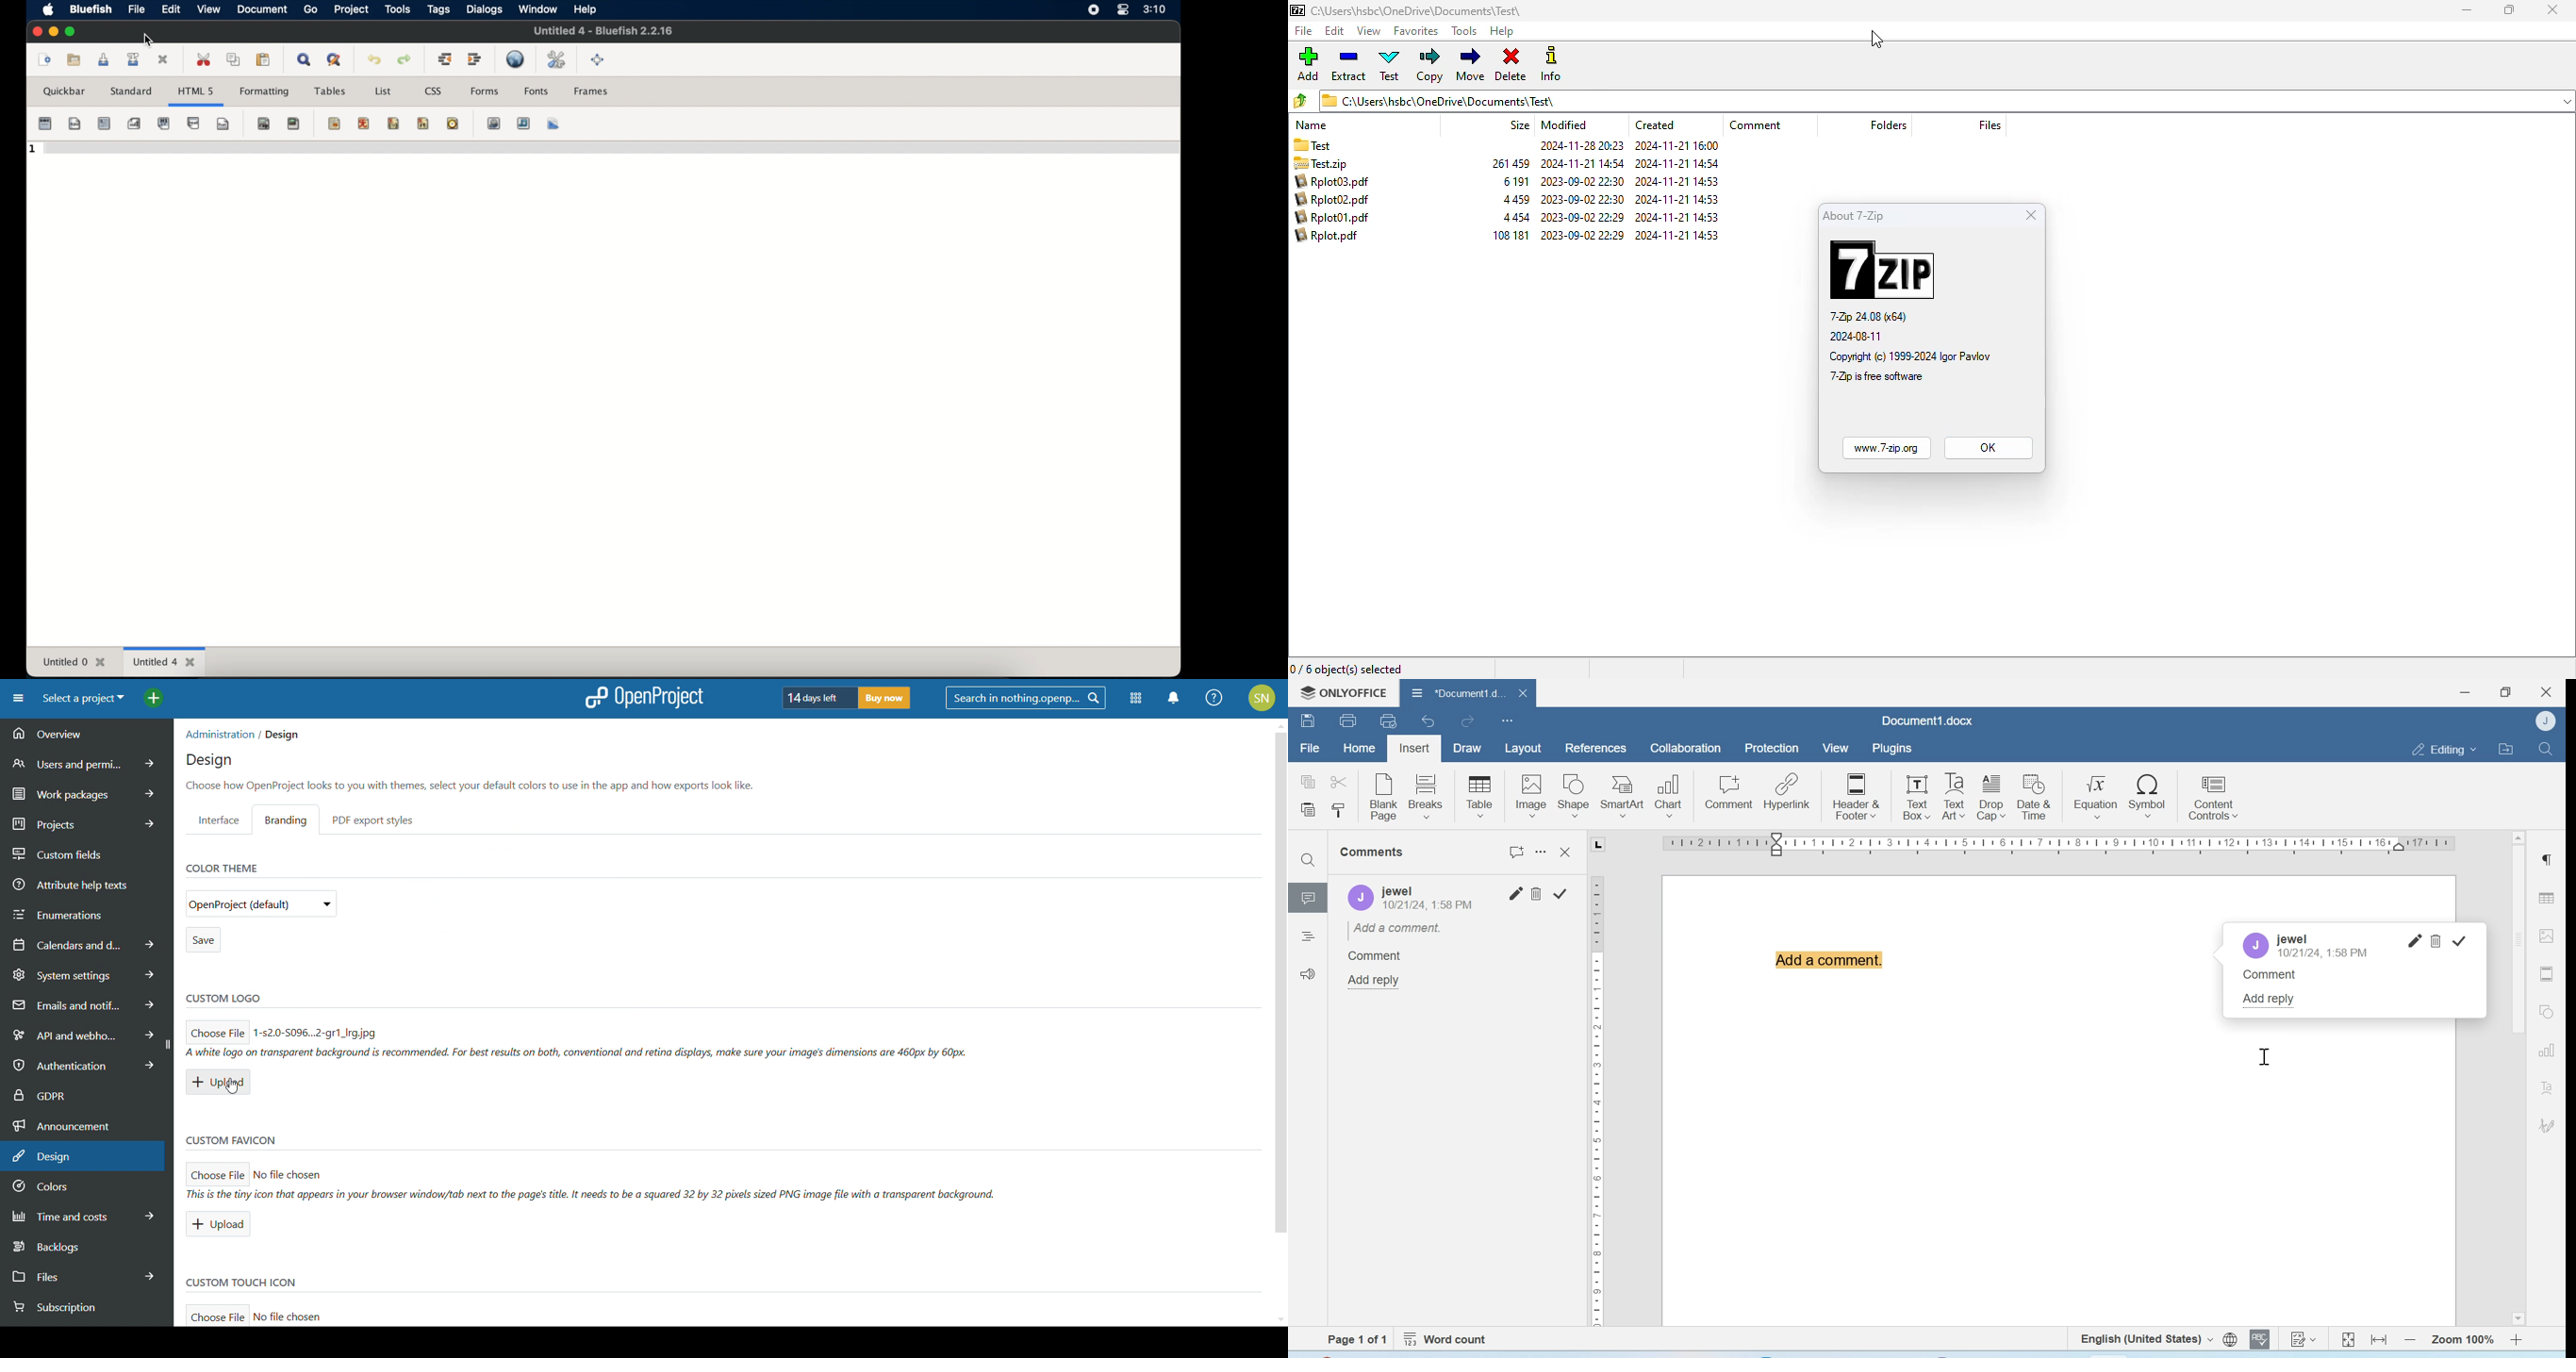  I want to click on Paragraph settings, so click(2546, 859).